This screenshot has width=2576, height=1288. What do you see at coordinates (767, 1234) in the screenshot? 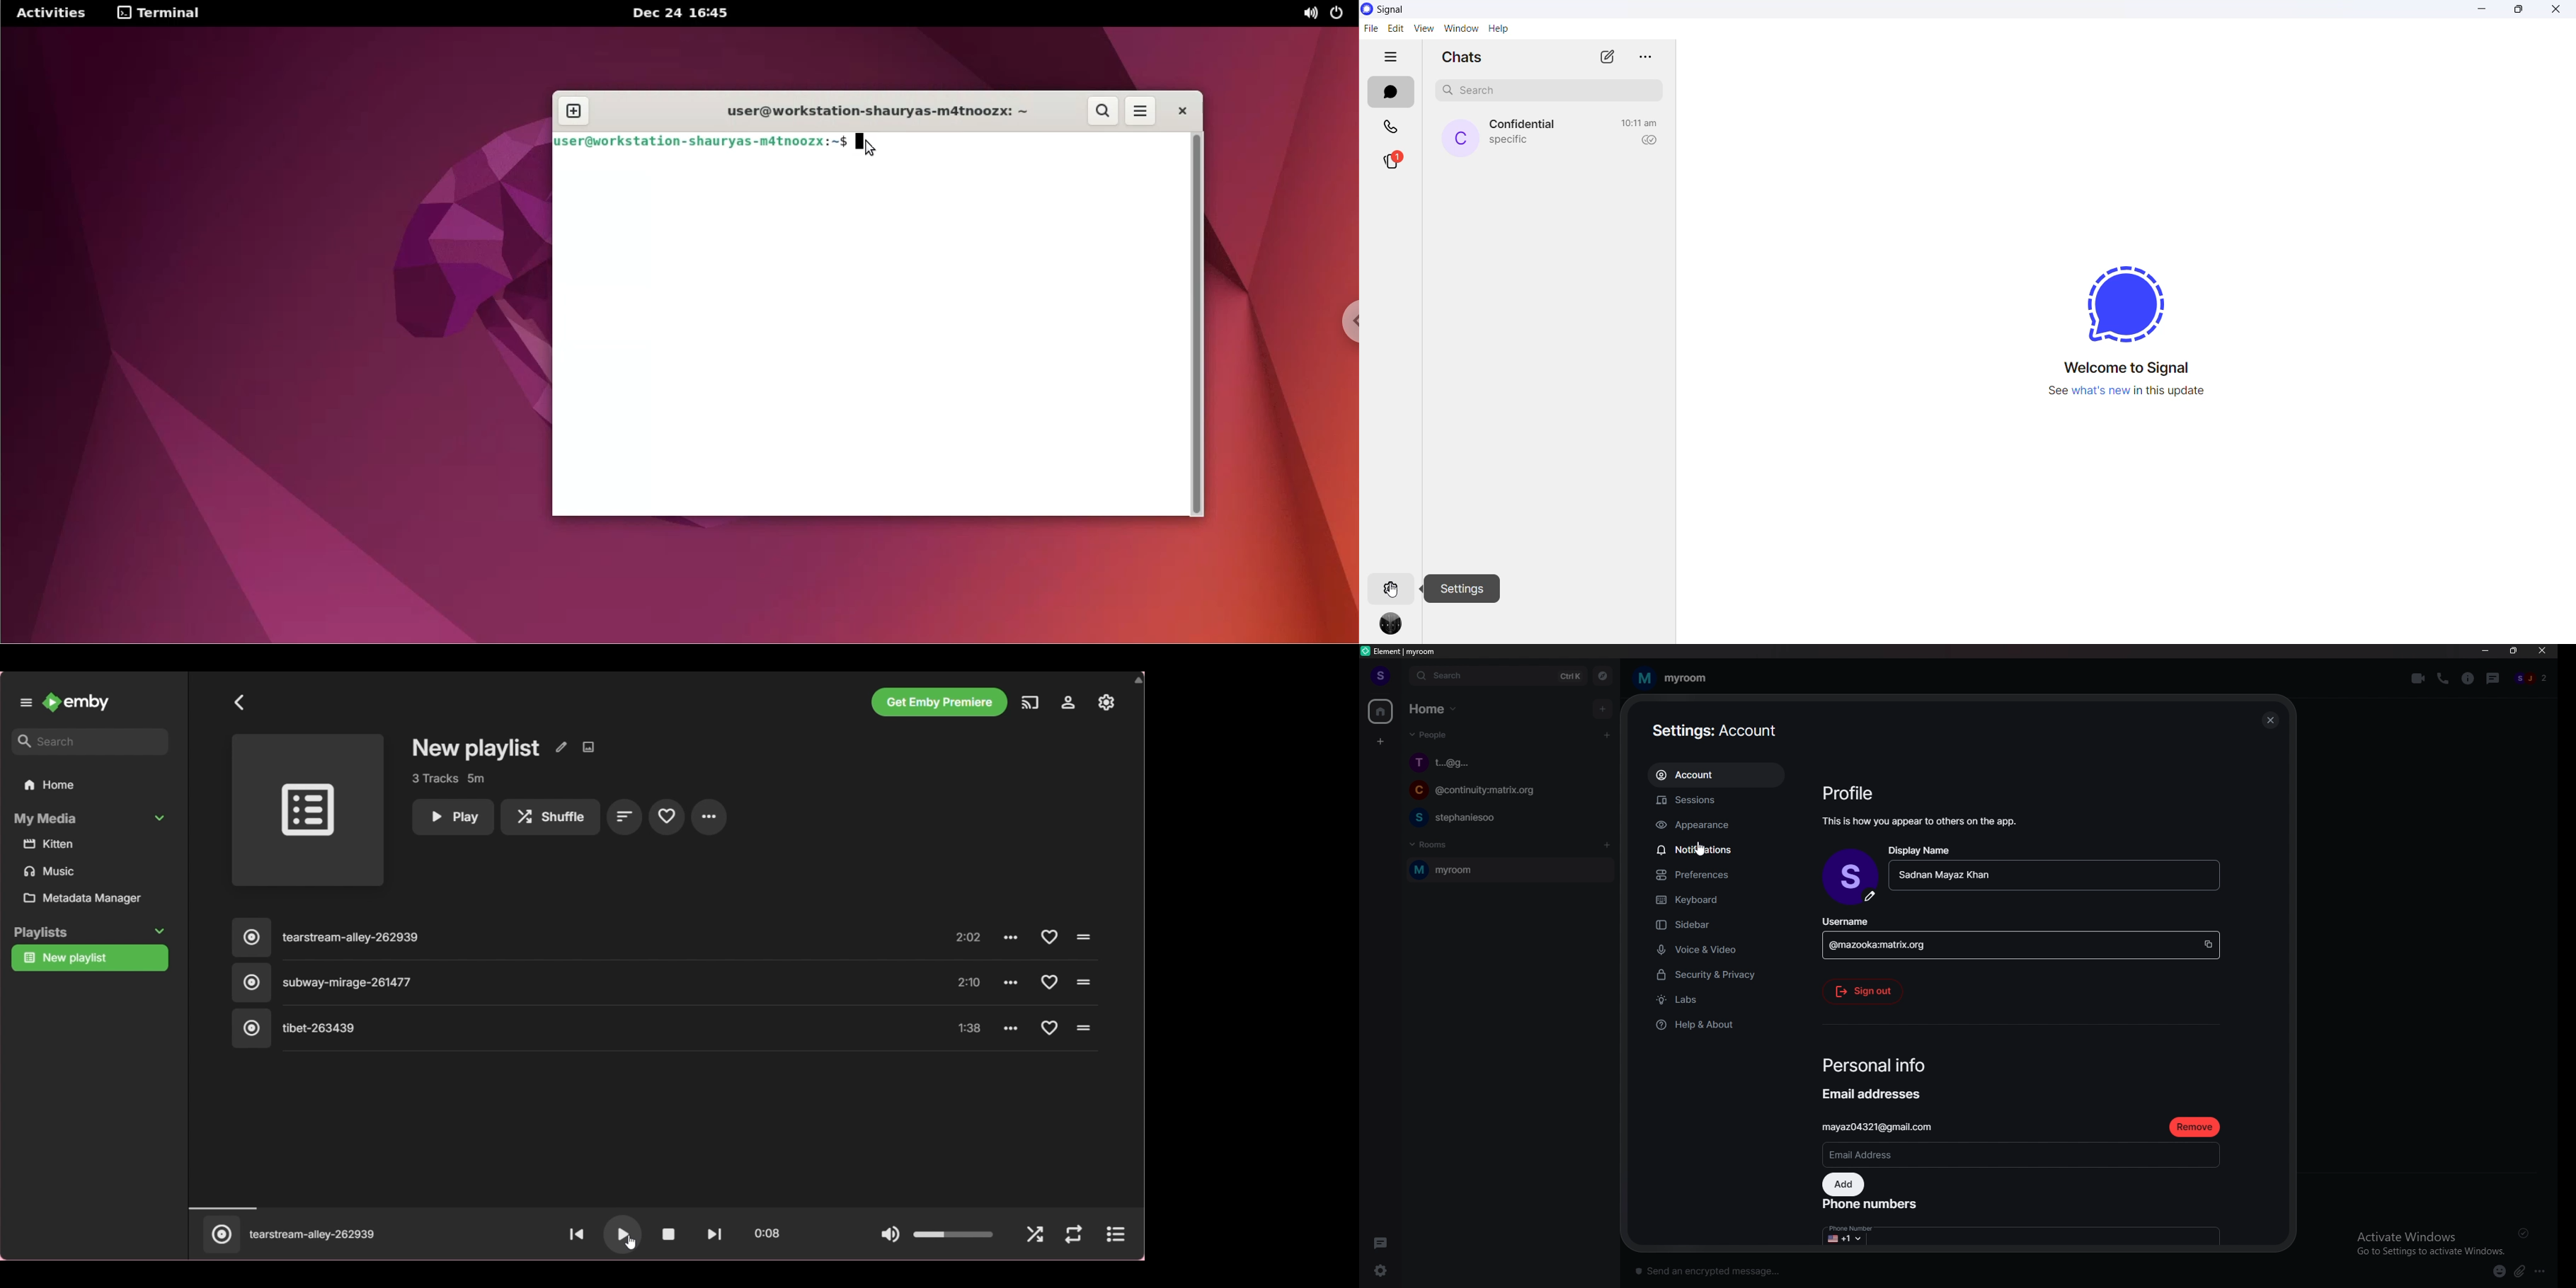
I see `Current timestamp of song playing` at bounding box center [767, 1234].